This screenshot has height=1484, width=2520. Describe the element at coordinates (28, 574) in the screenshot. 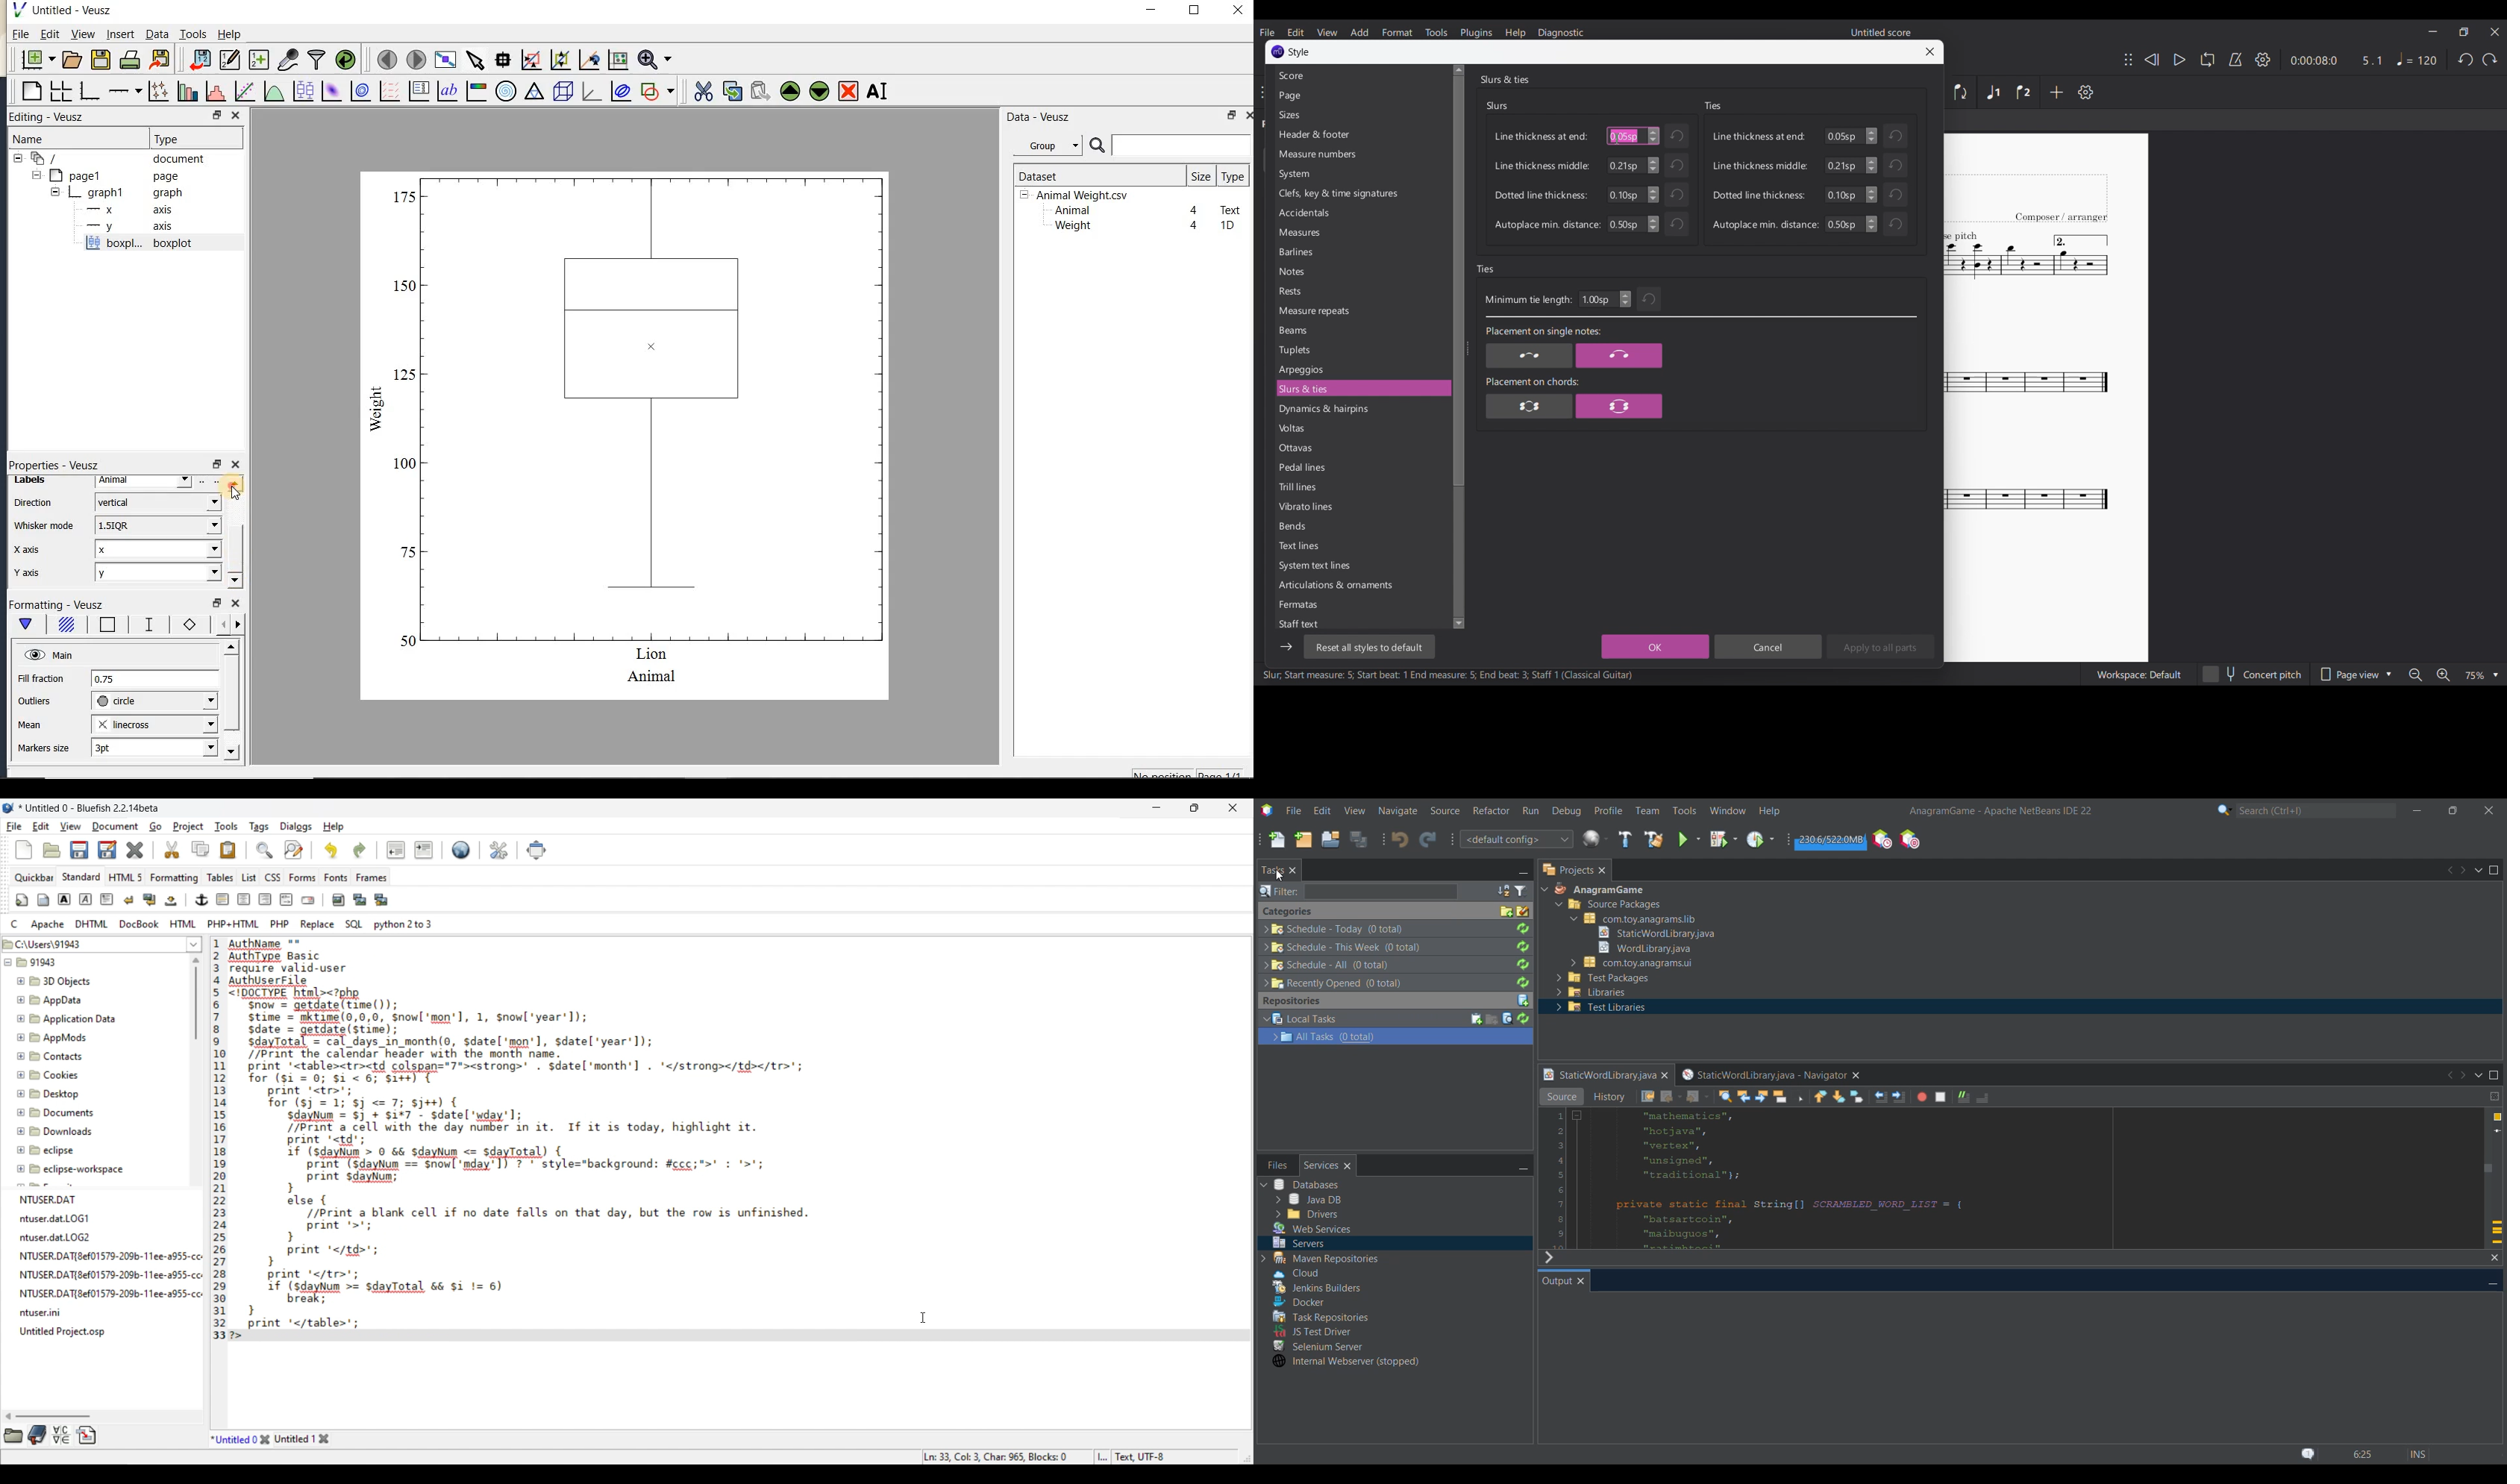

I see `Y axis` at that location.